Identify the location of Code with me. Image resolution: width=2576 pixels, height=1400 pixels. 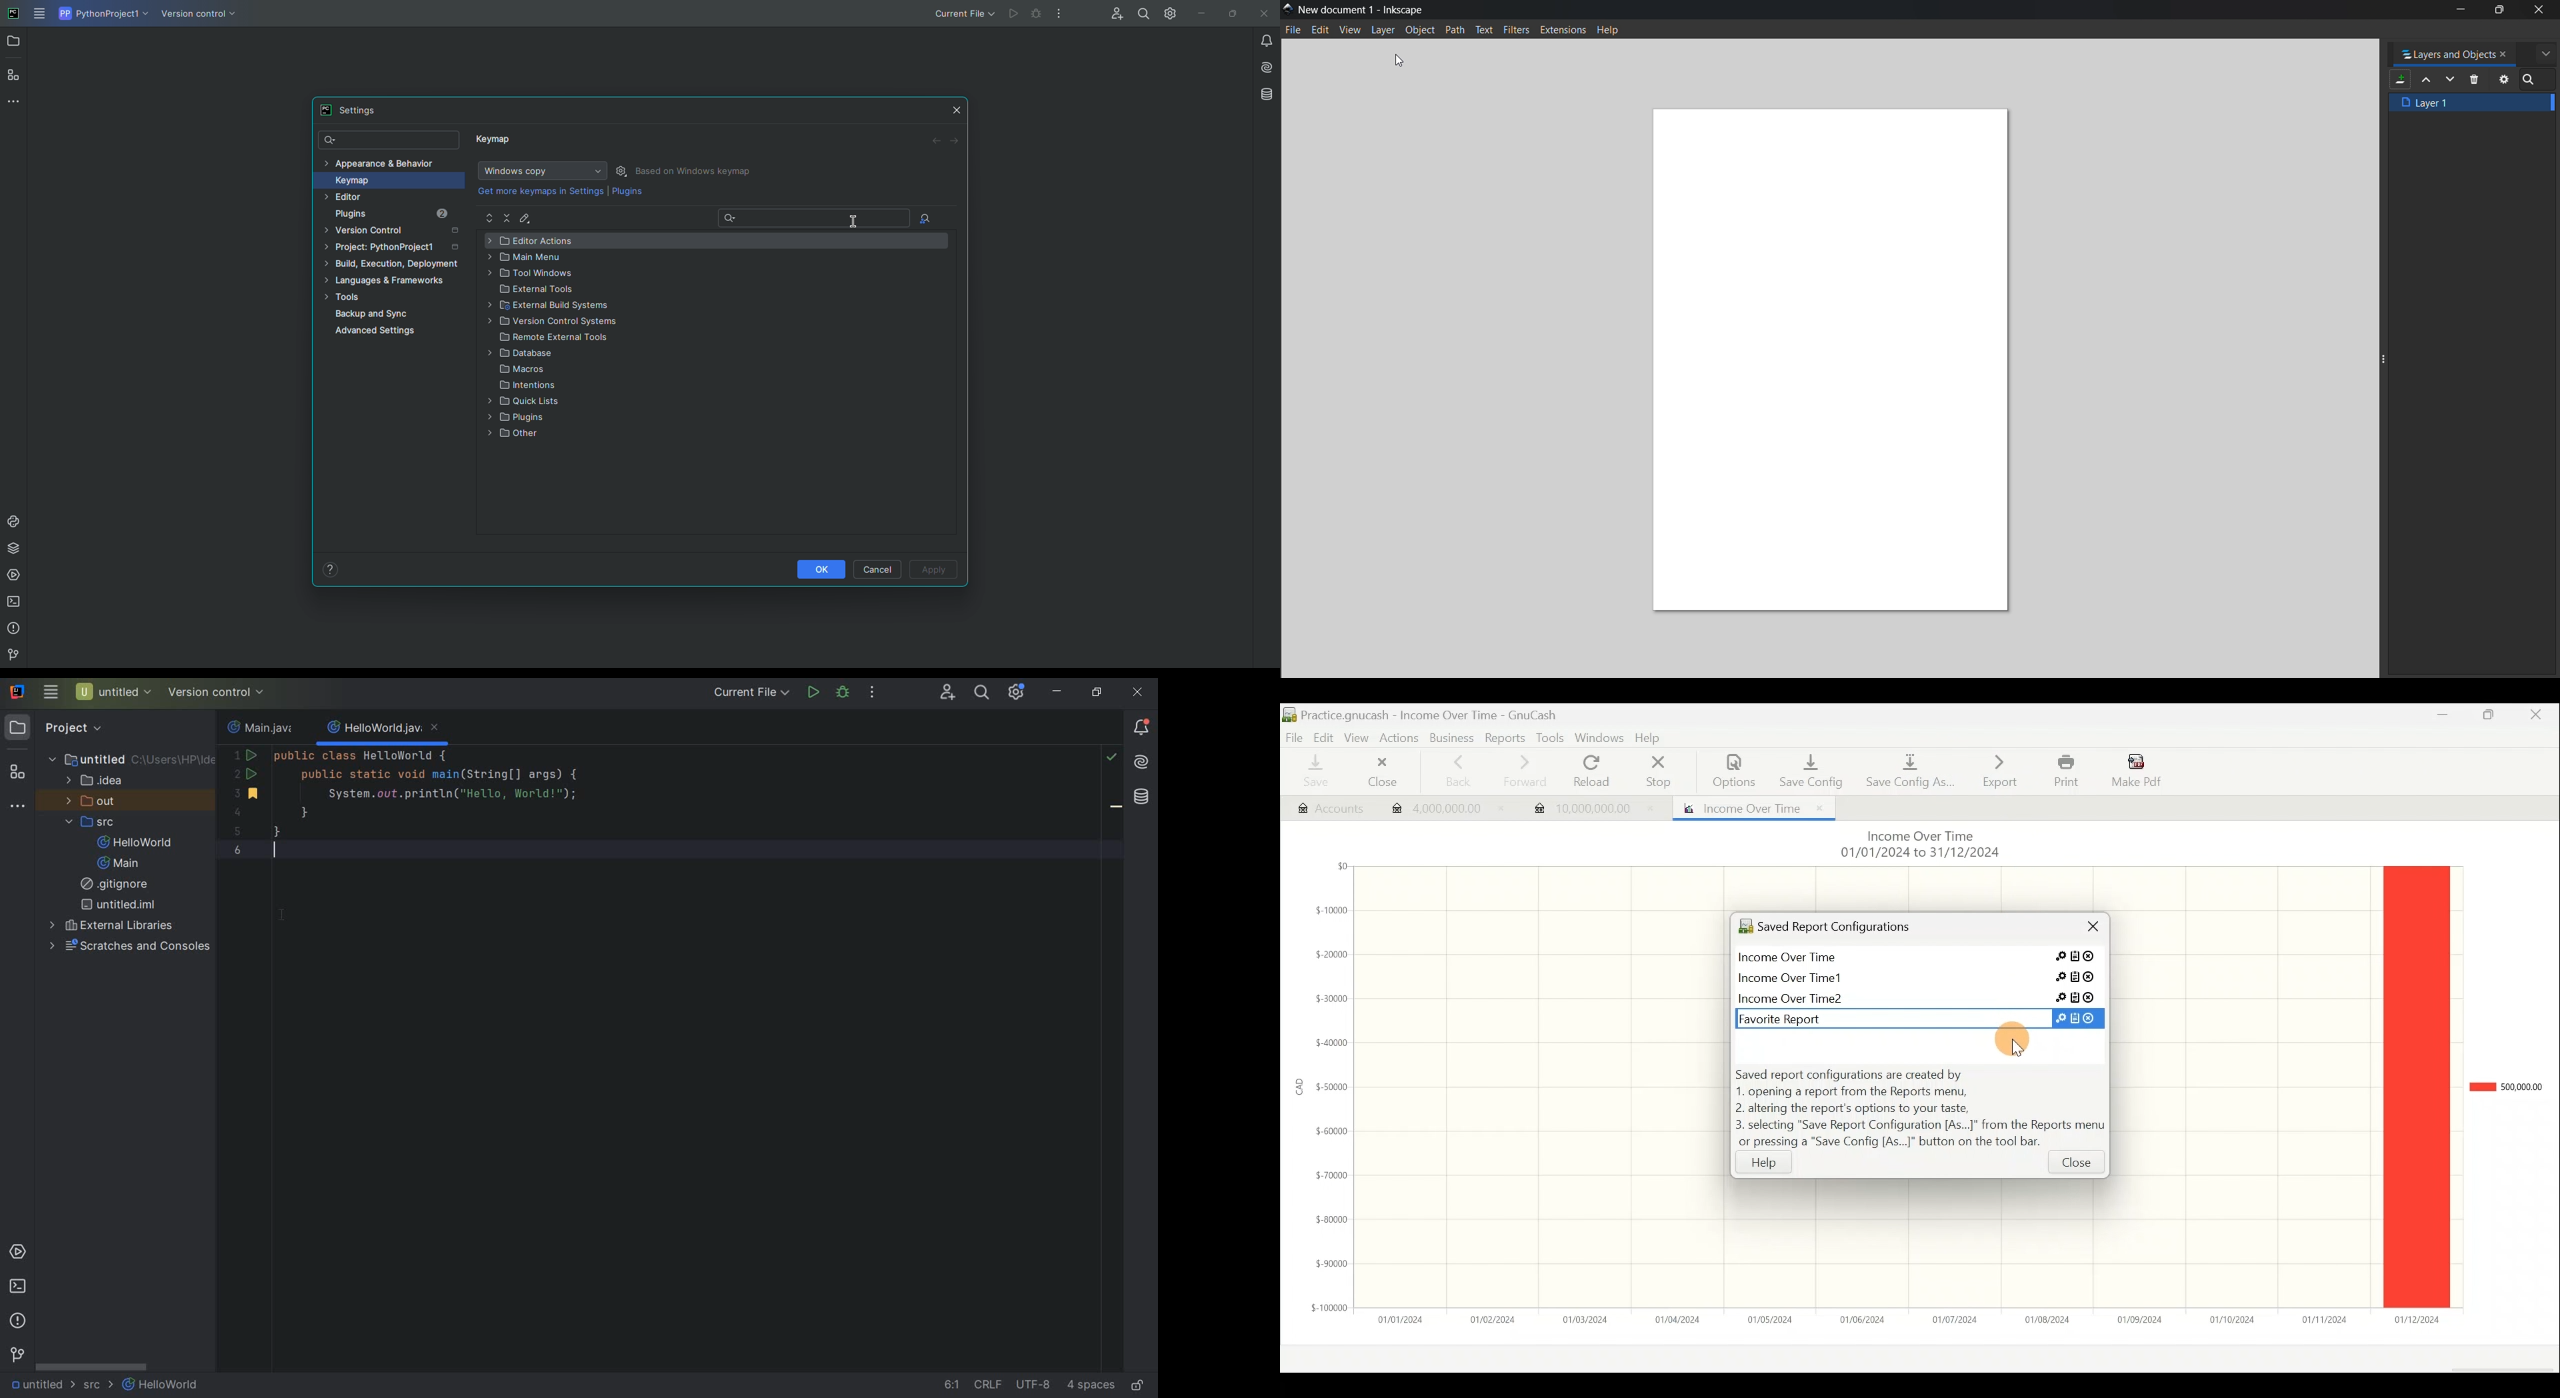
(1114, 15).